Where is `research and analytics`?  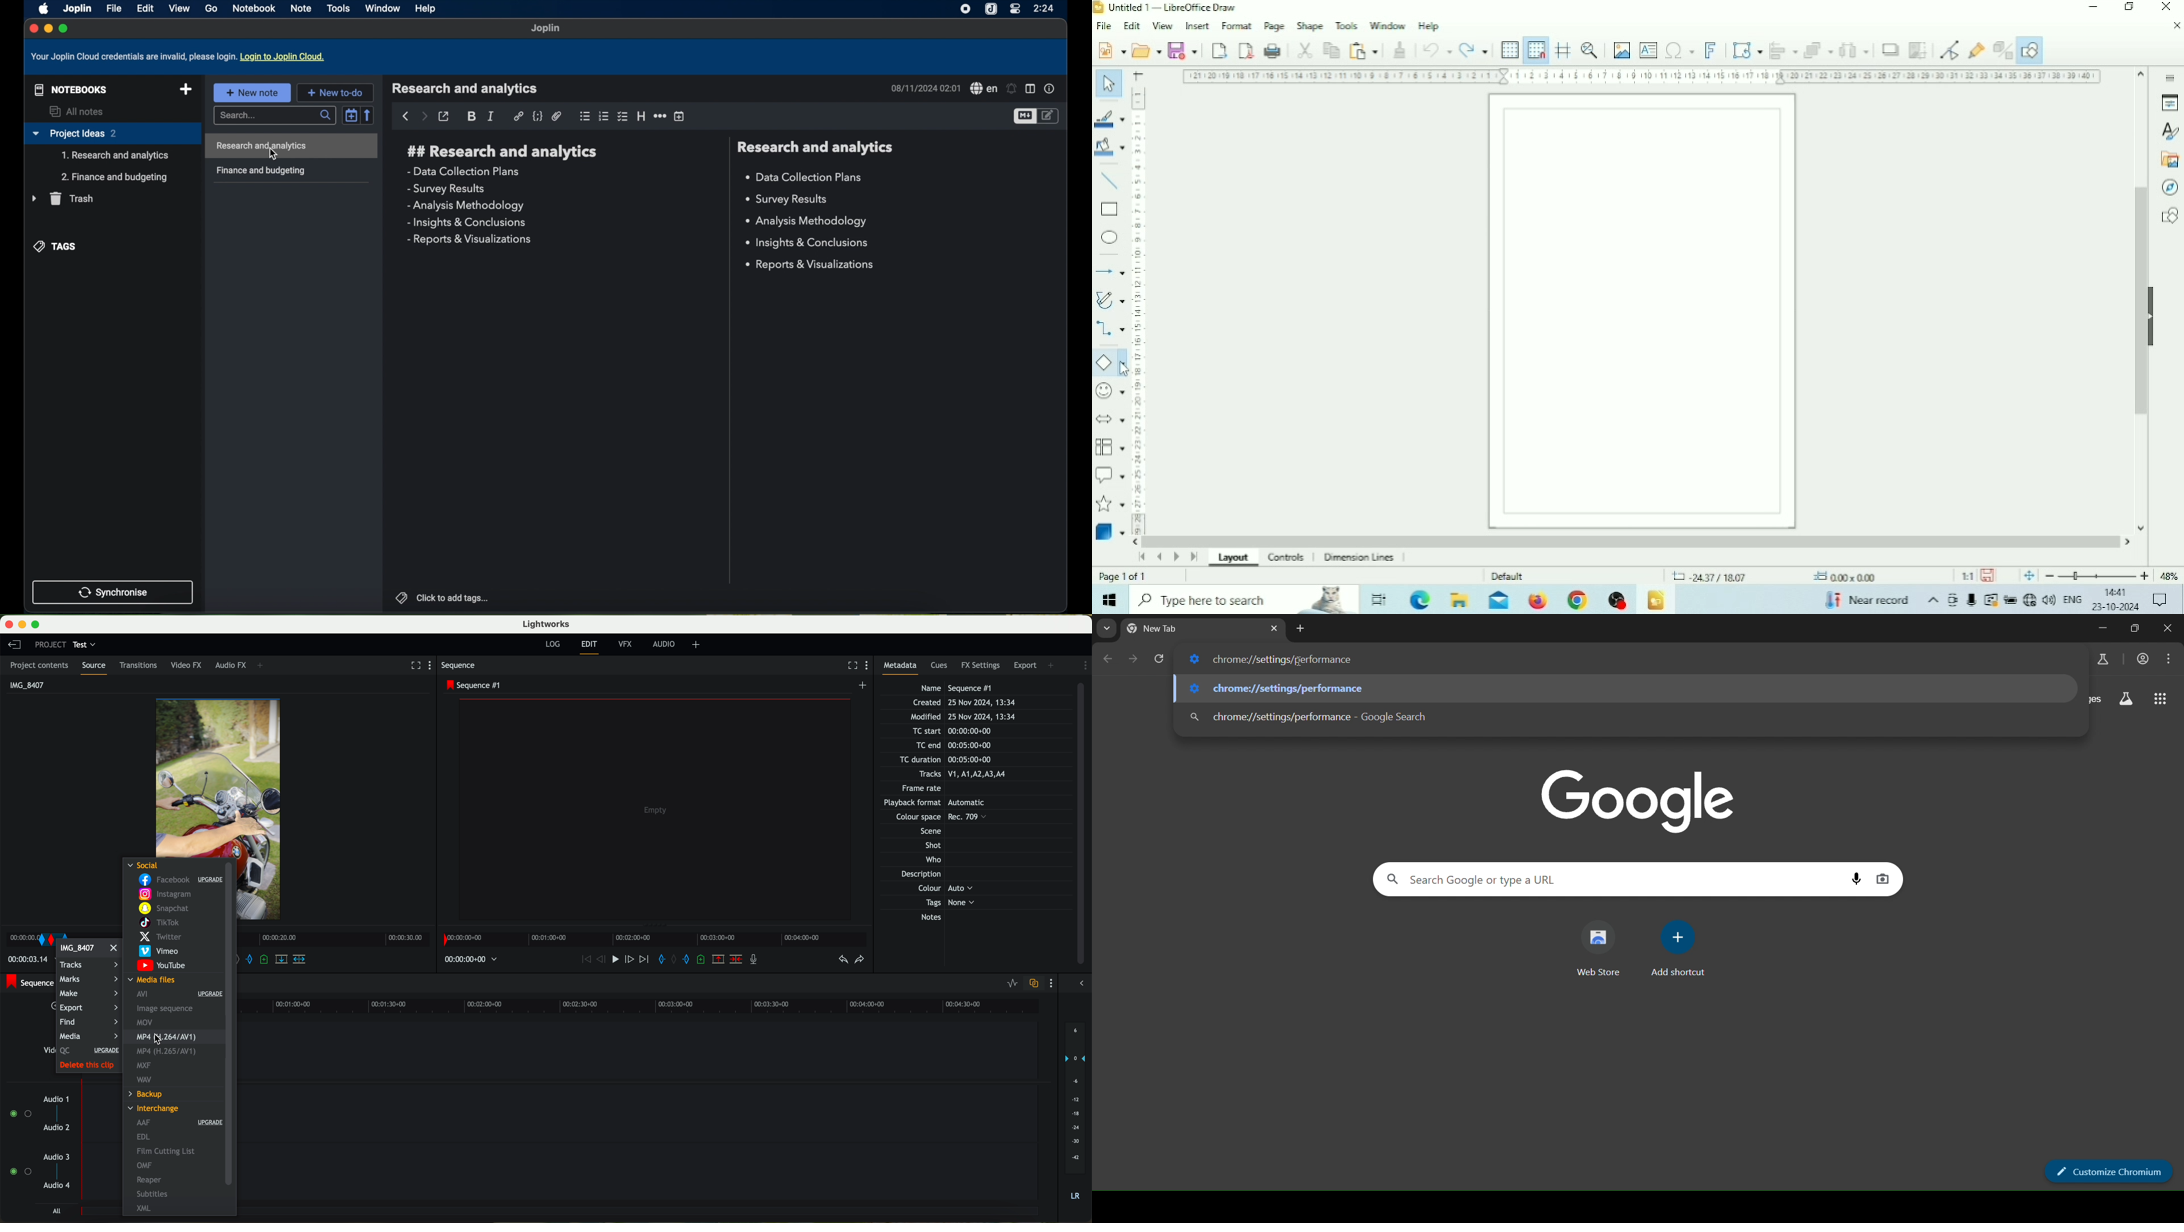
research and analytics is located at coordinates (503, 152).